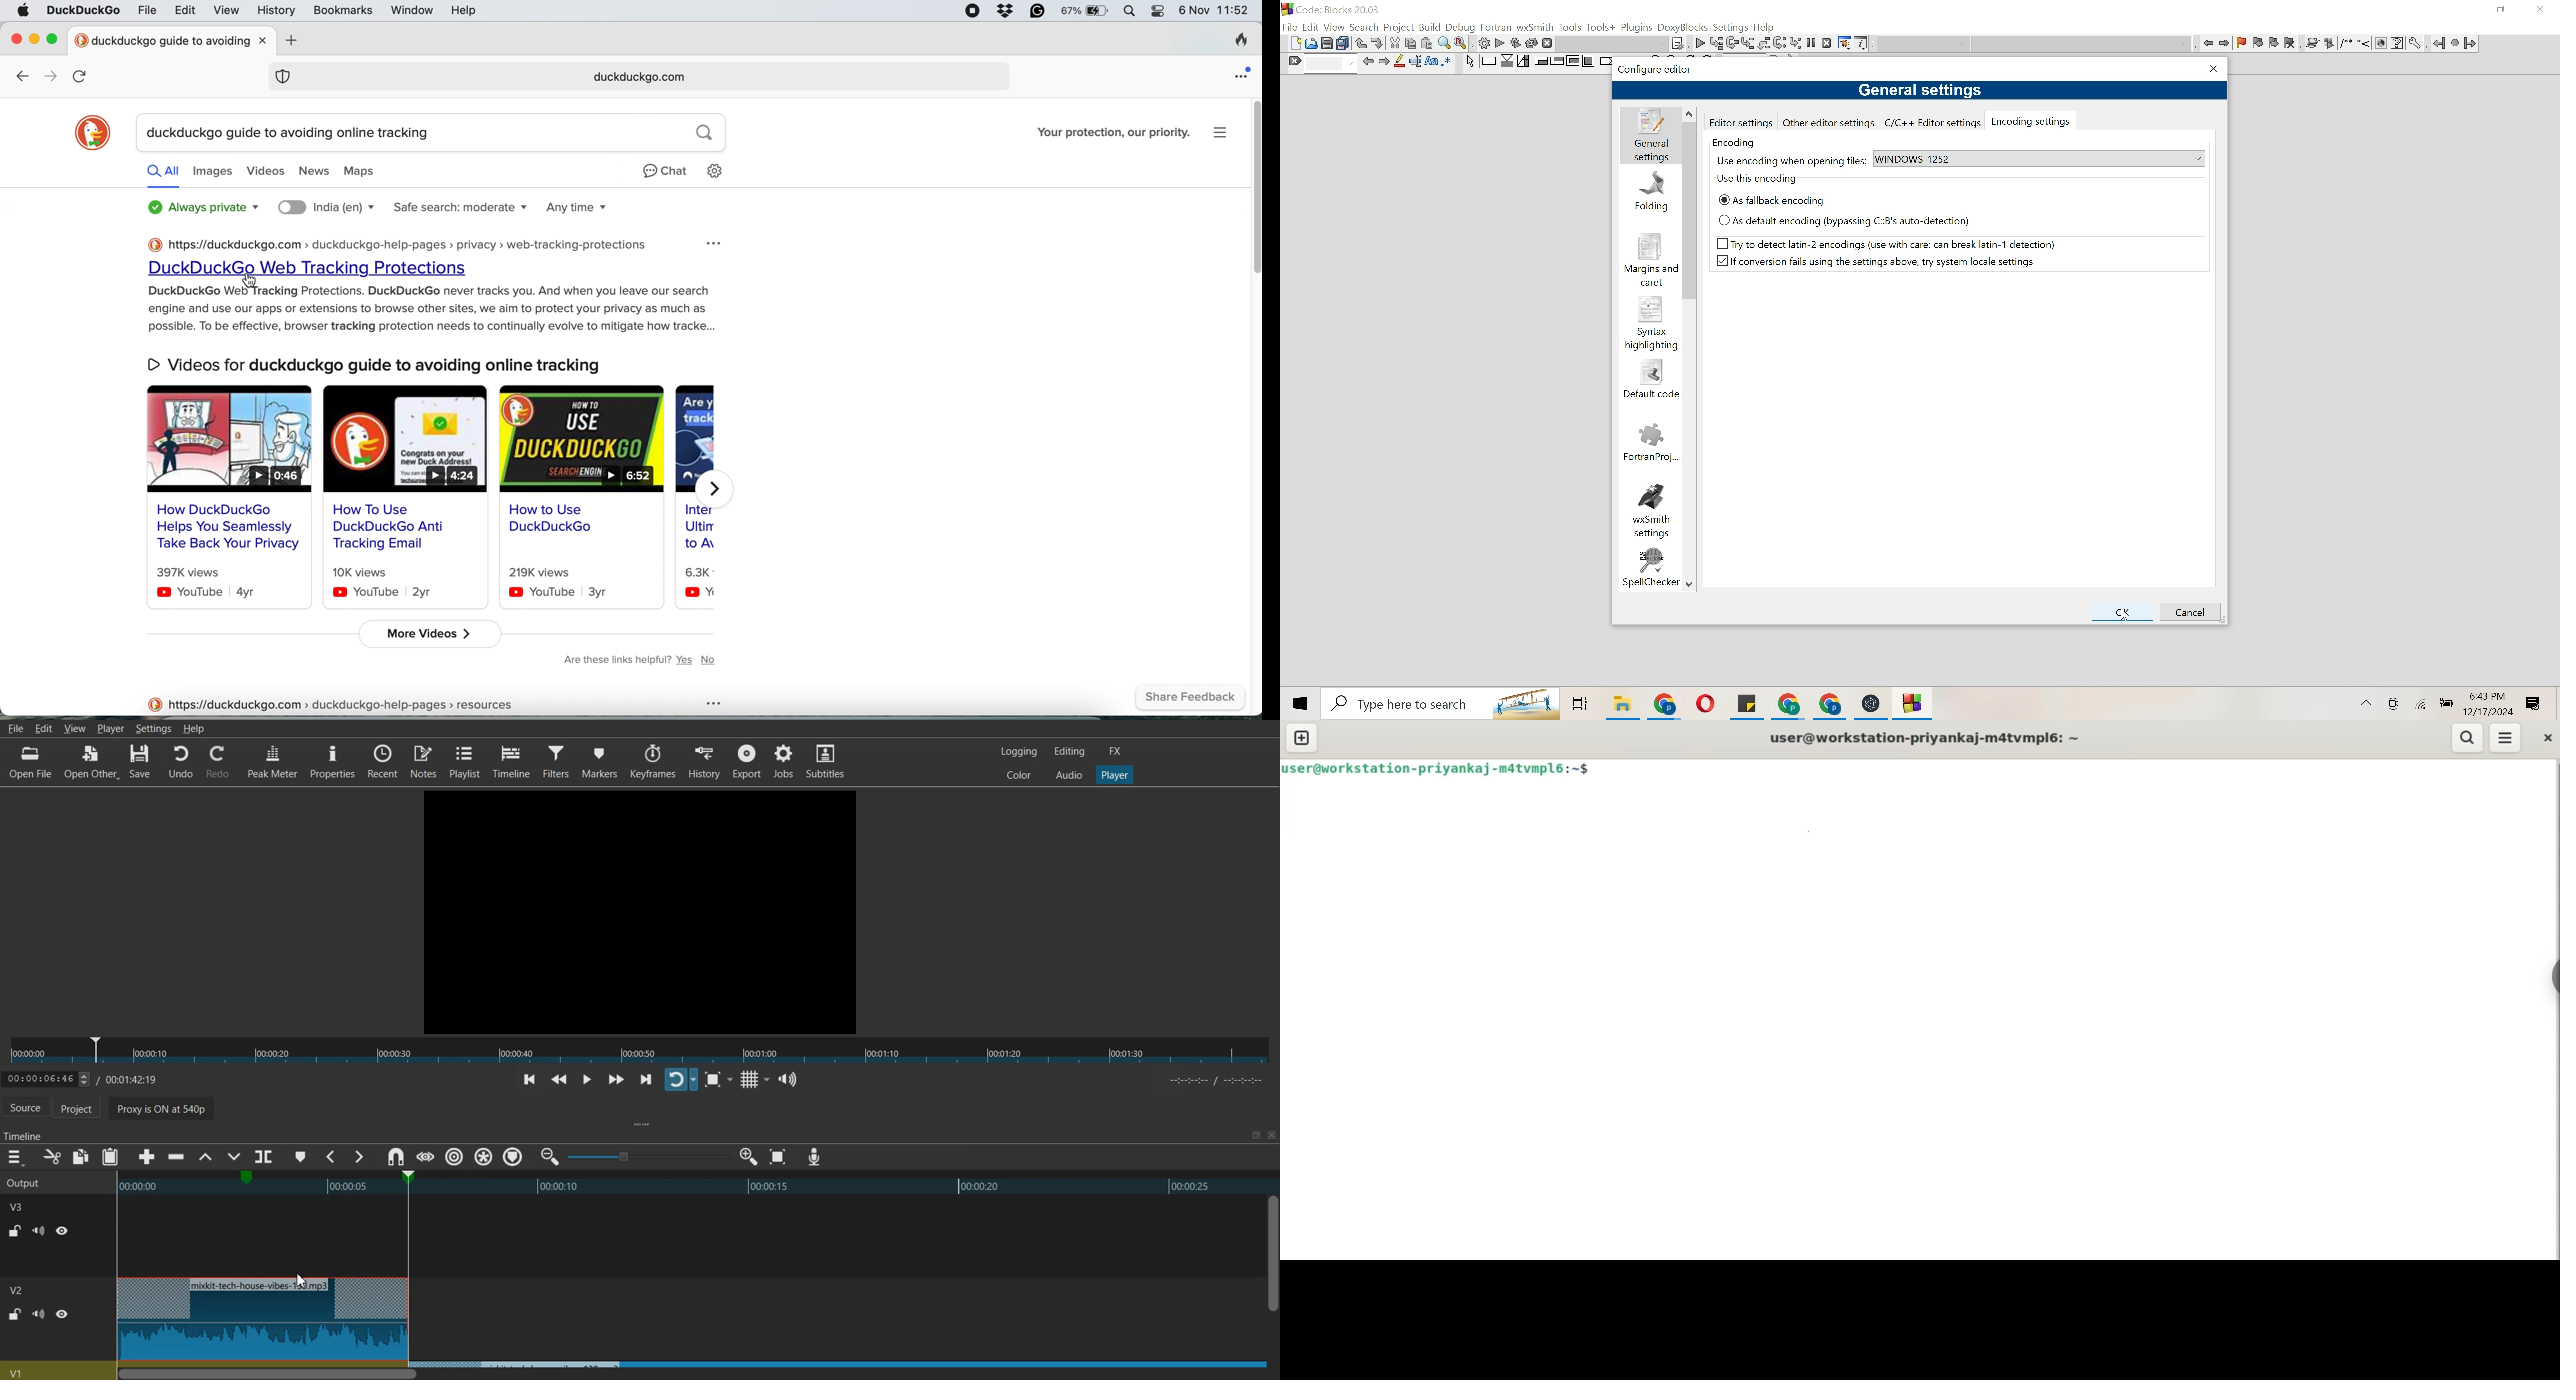  What do you see at coordinates (681, 1079) in the screenshot?
I see `Toggle player lopping` at bounding box center [681, 1079].